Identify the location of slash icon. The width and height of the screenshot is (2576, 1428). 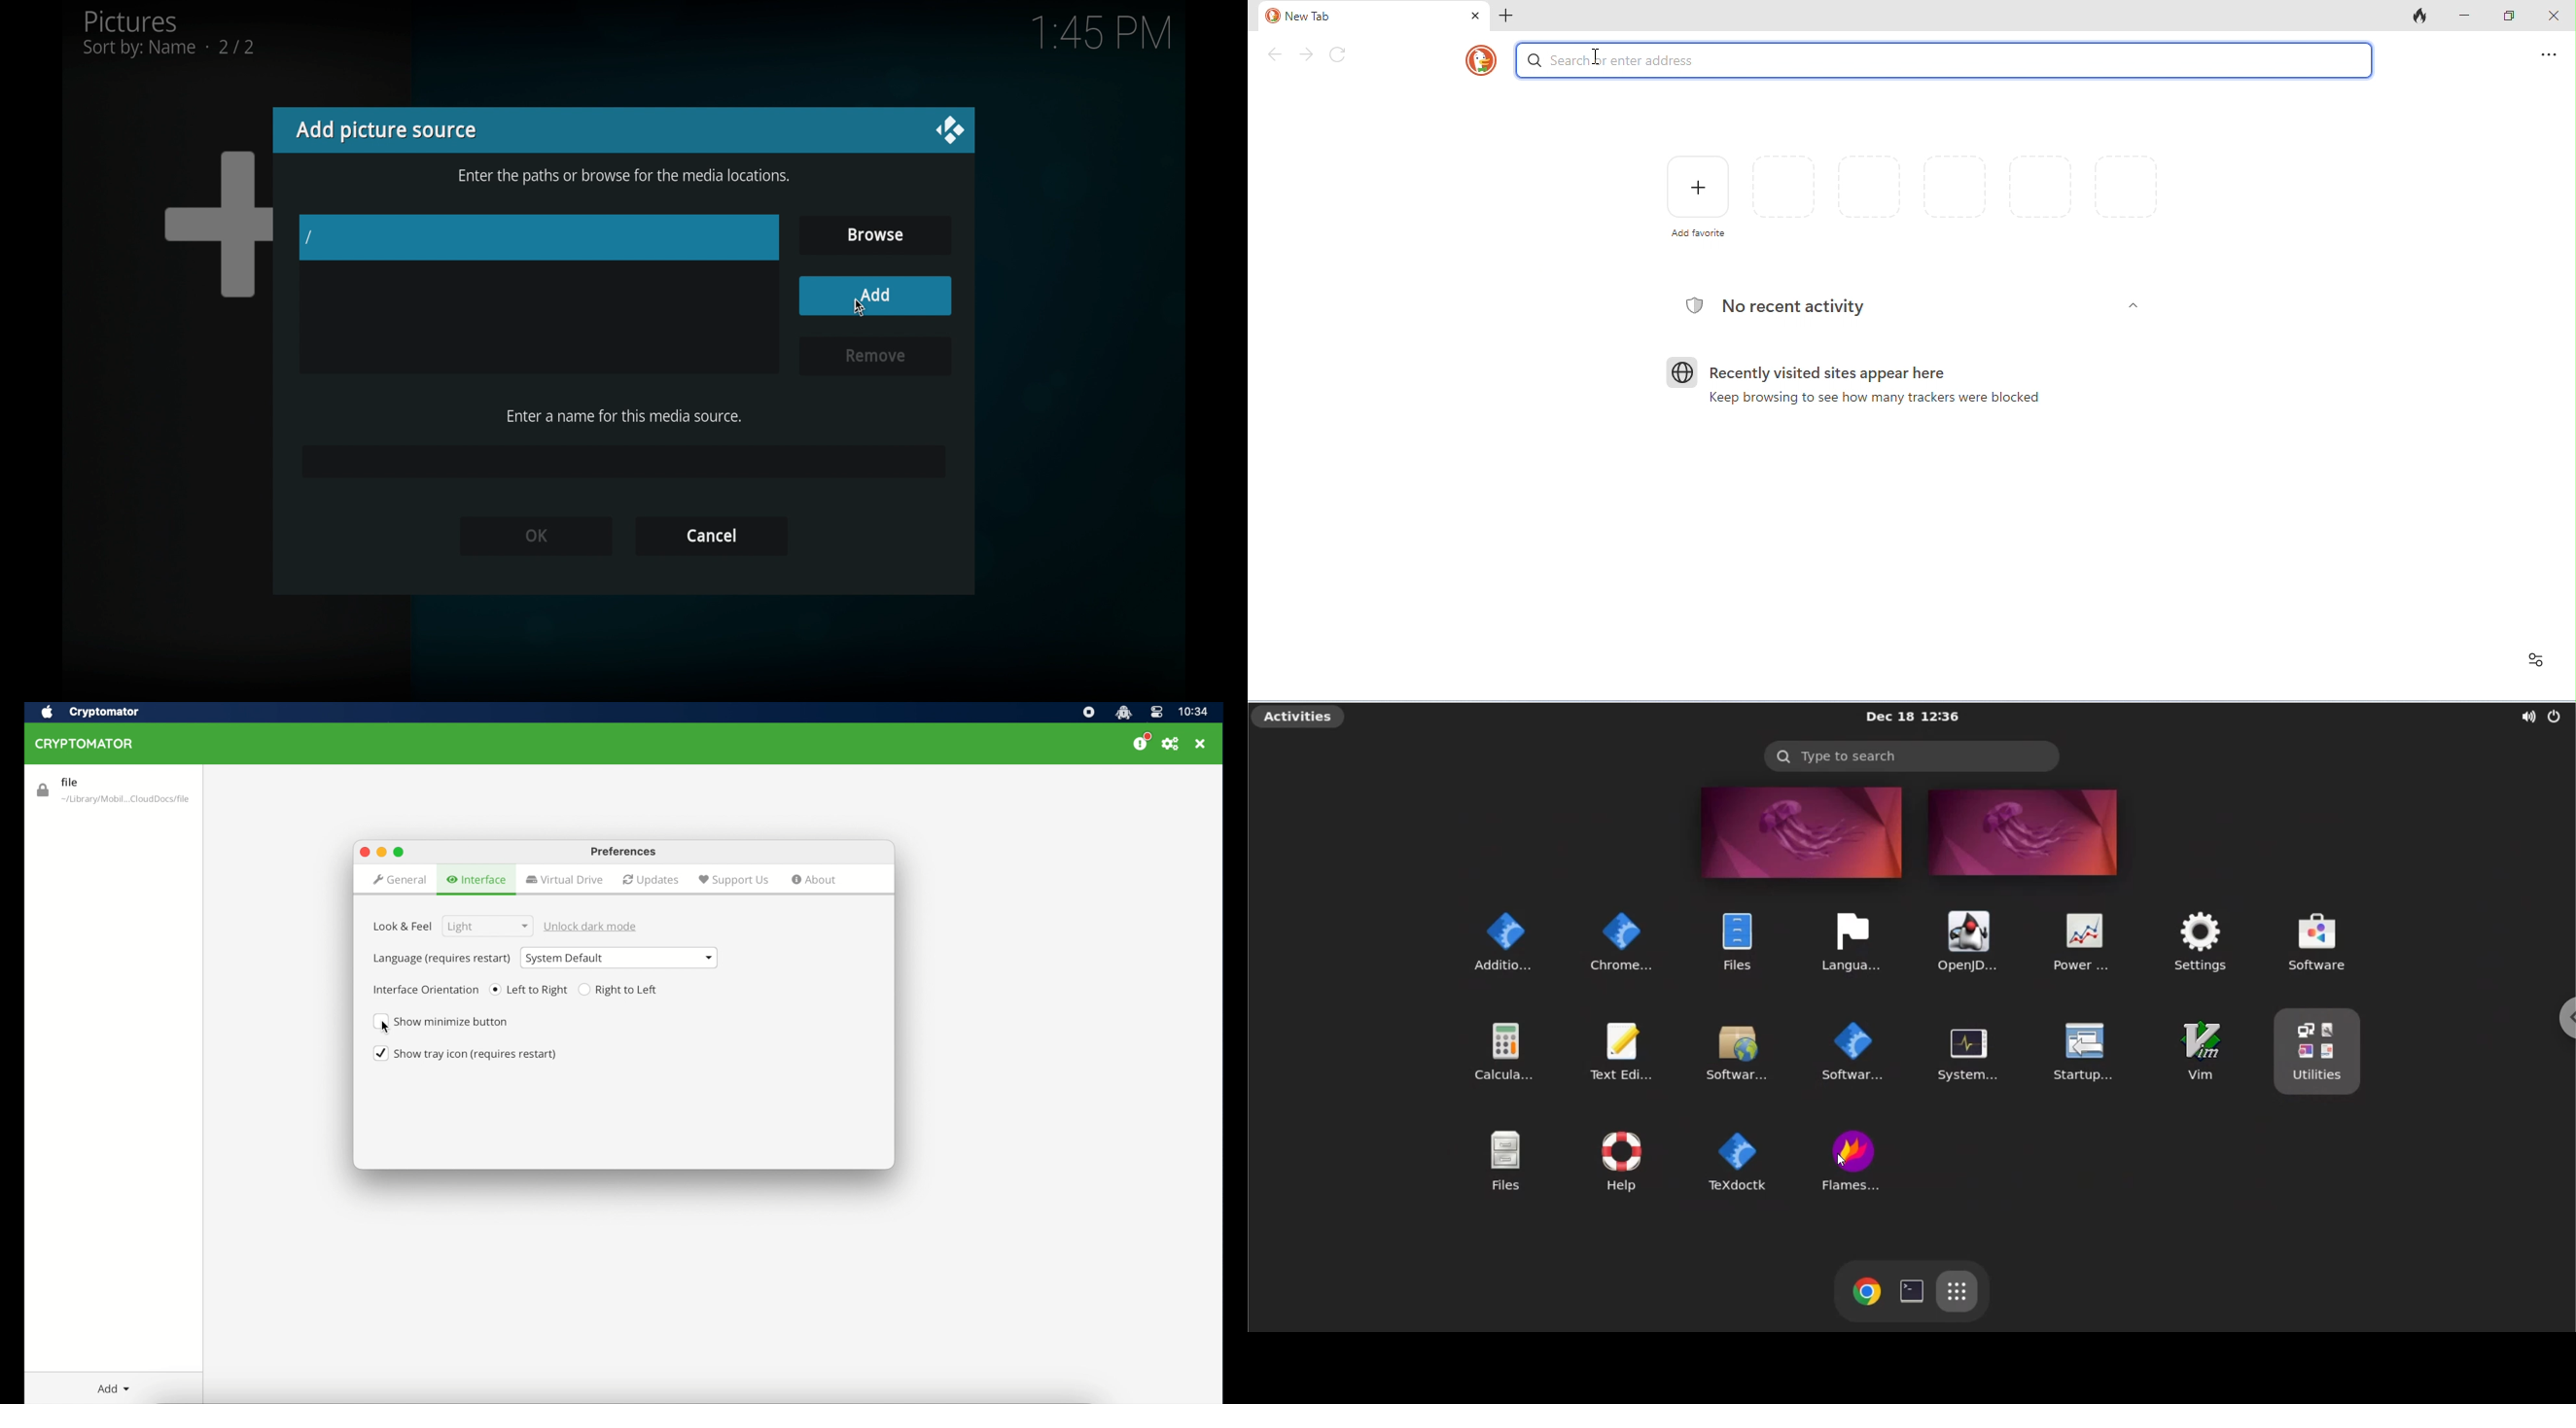
(311, 238).